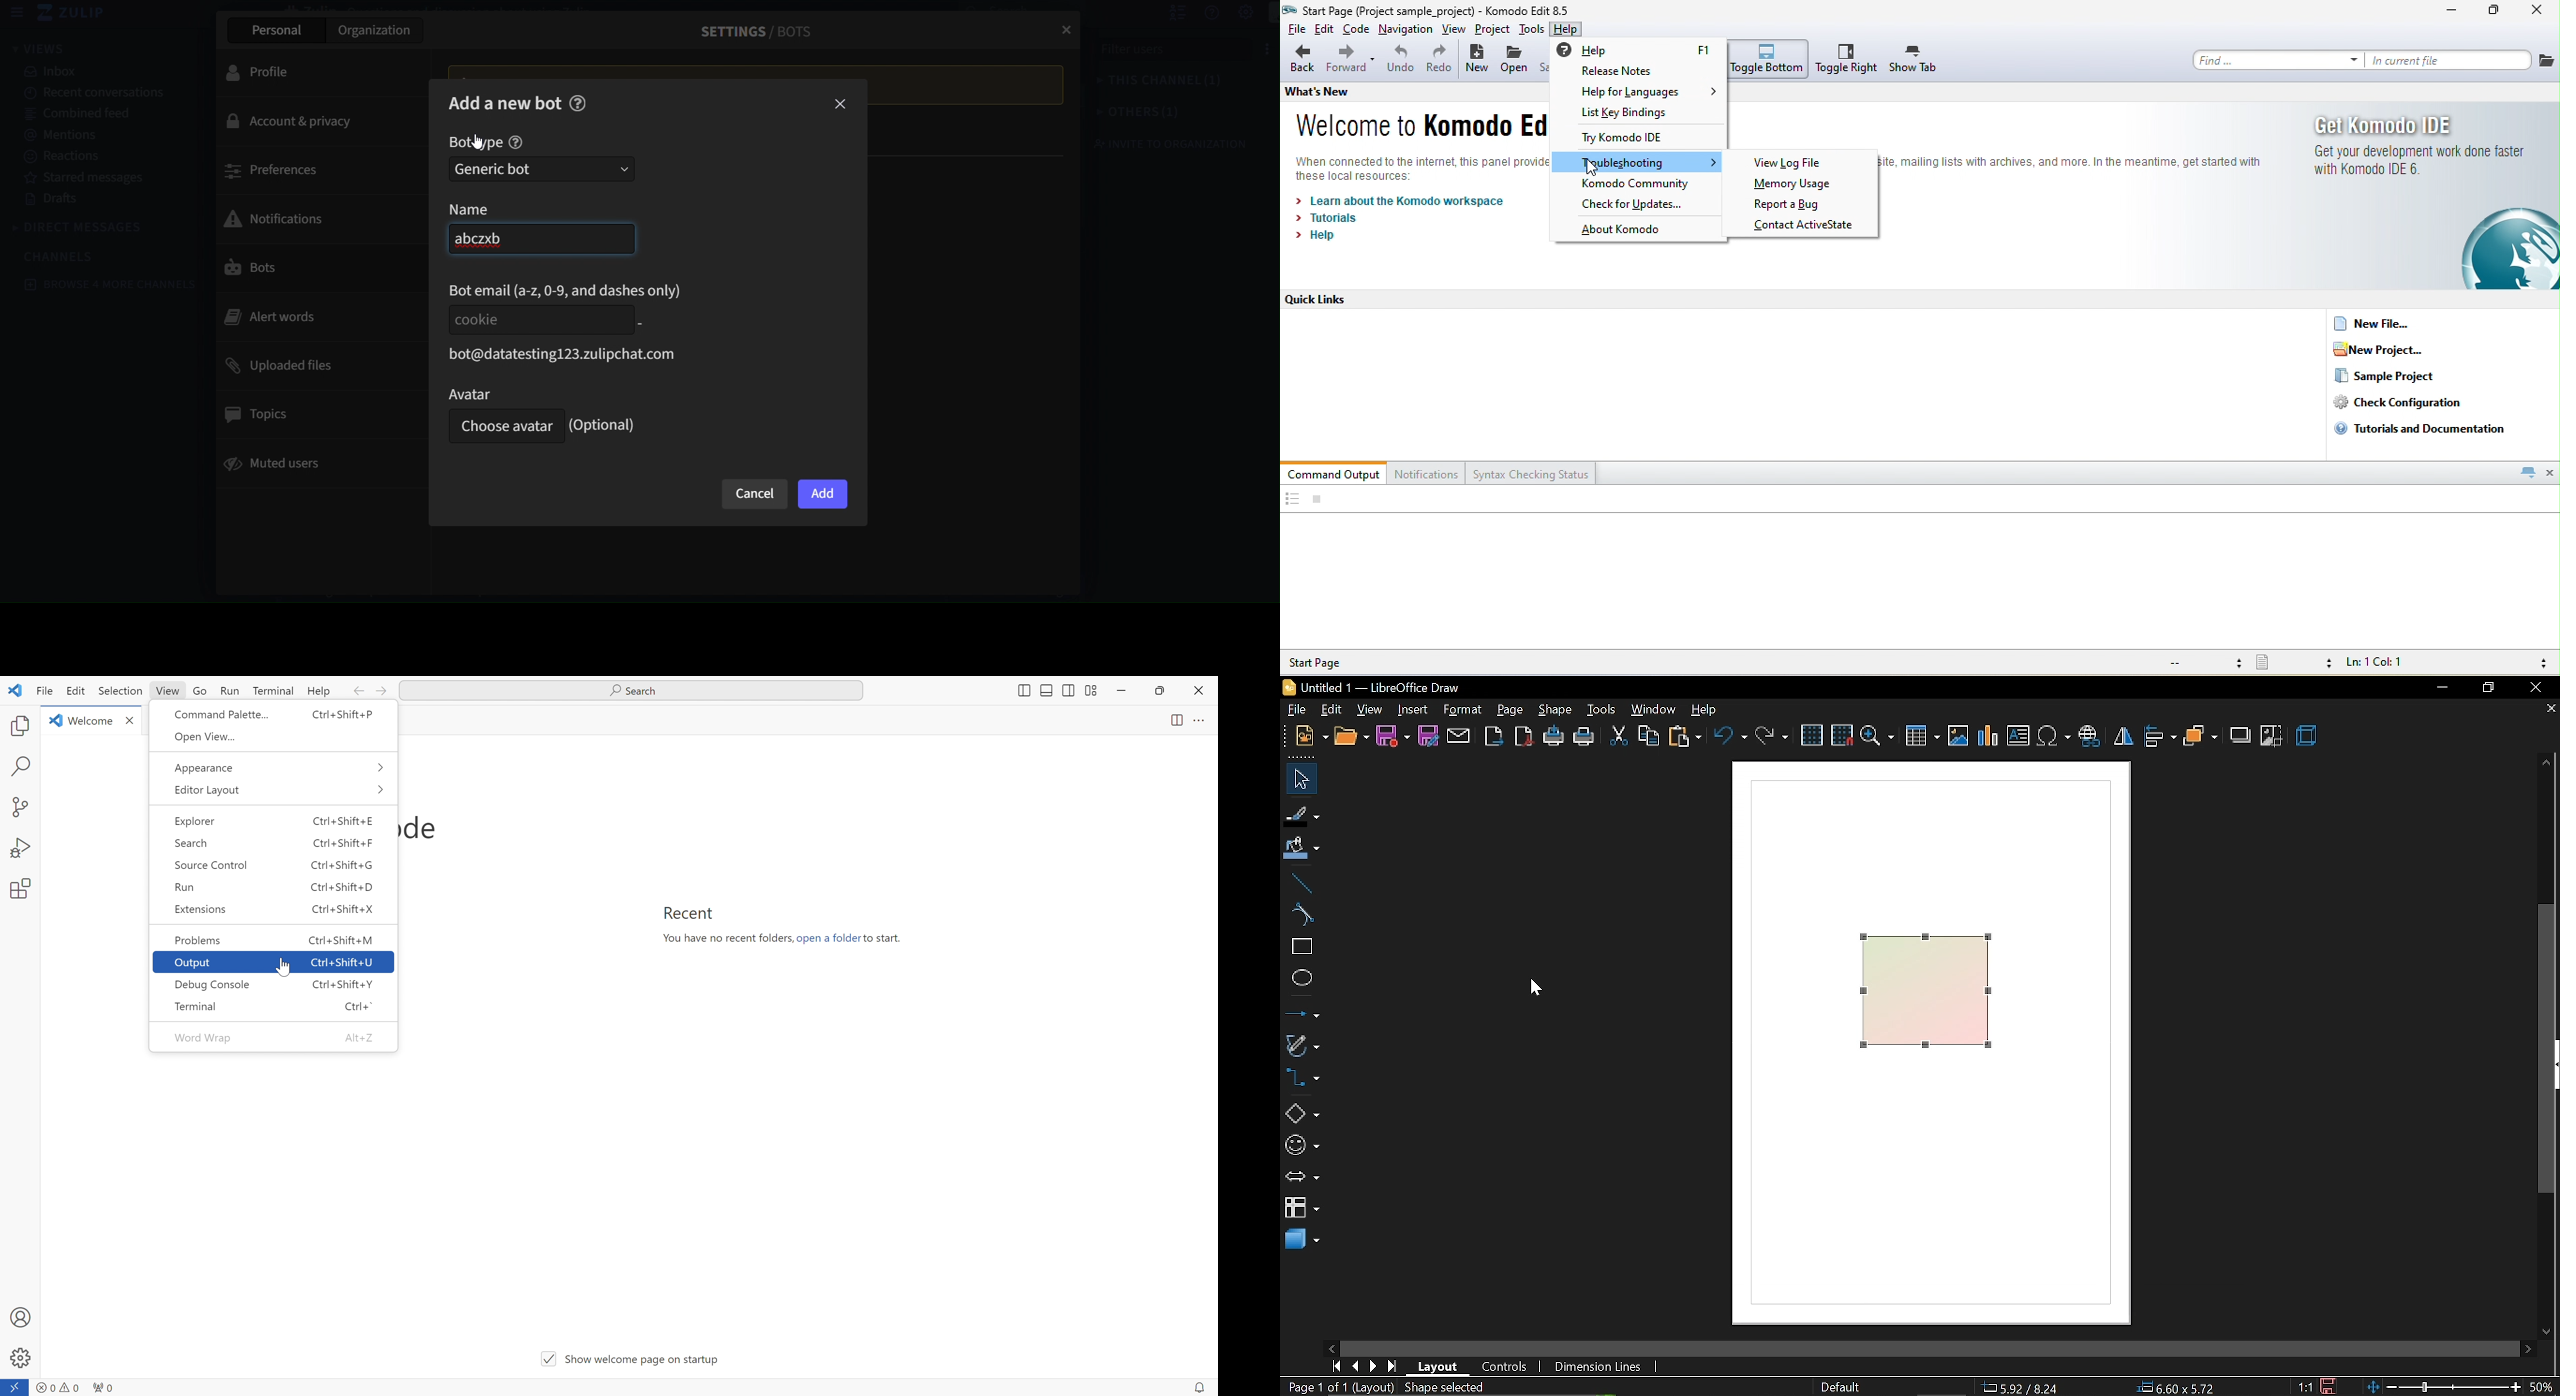 The width and height of the screenshot is (2576, 1400). What do you see at coordinates (1264, 14) in the screenshot?
I see `main menu` at bounding box center [1264, 14].